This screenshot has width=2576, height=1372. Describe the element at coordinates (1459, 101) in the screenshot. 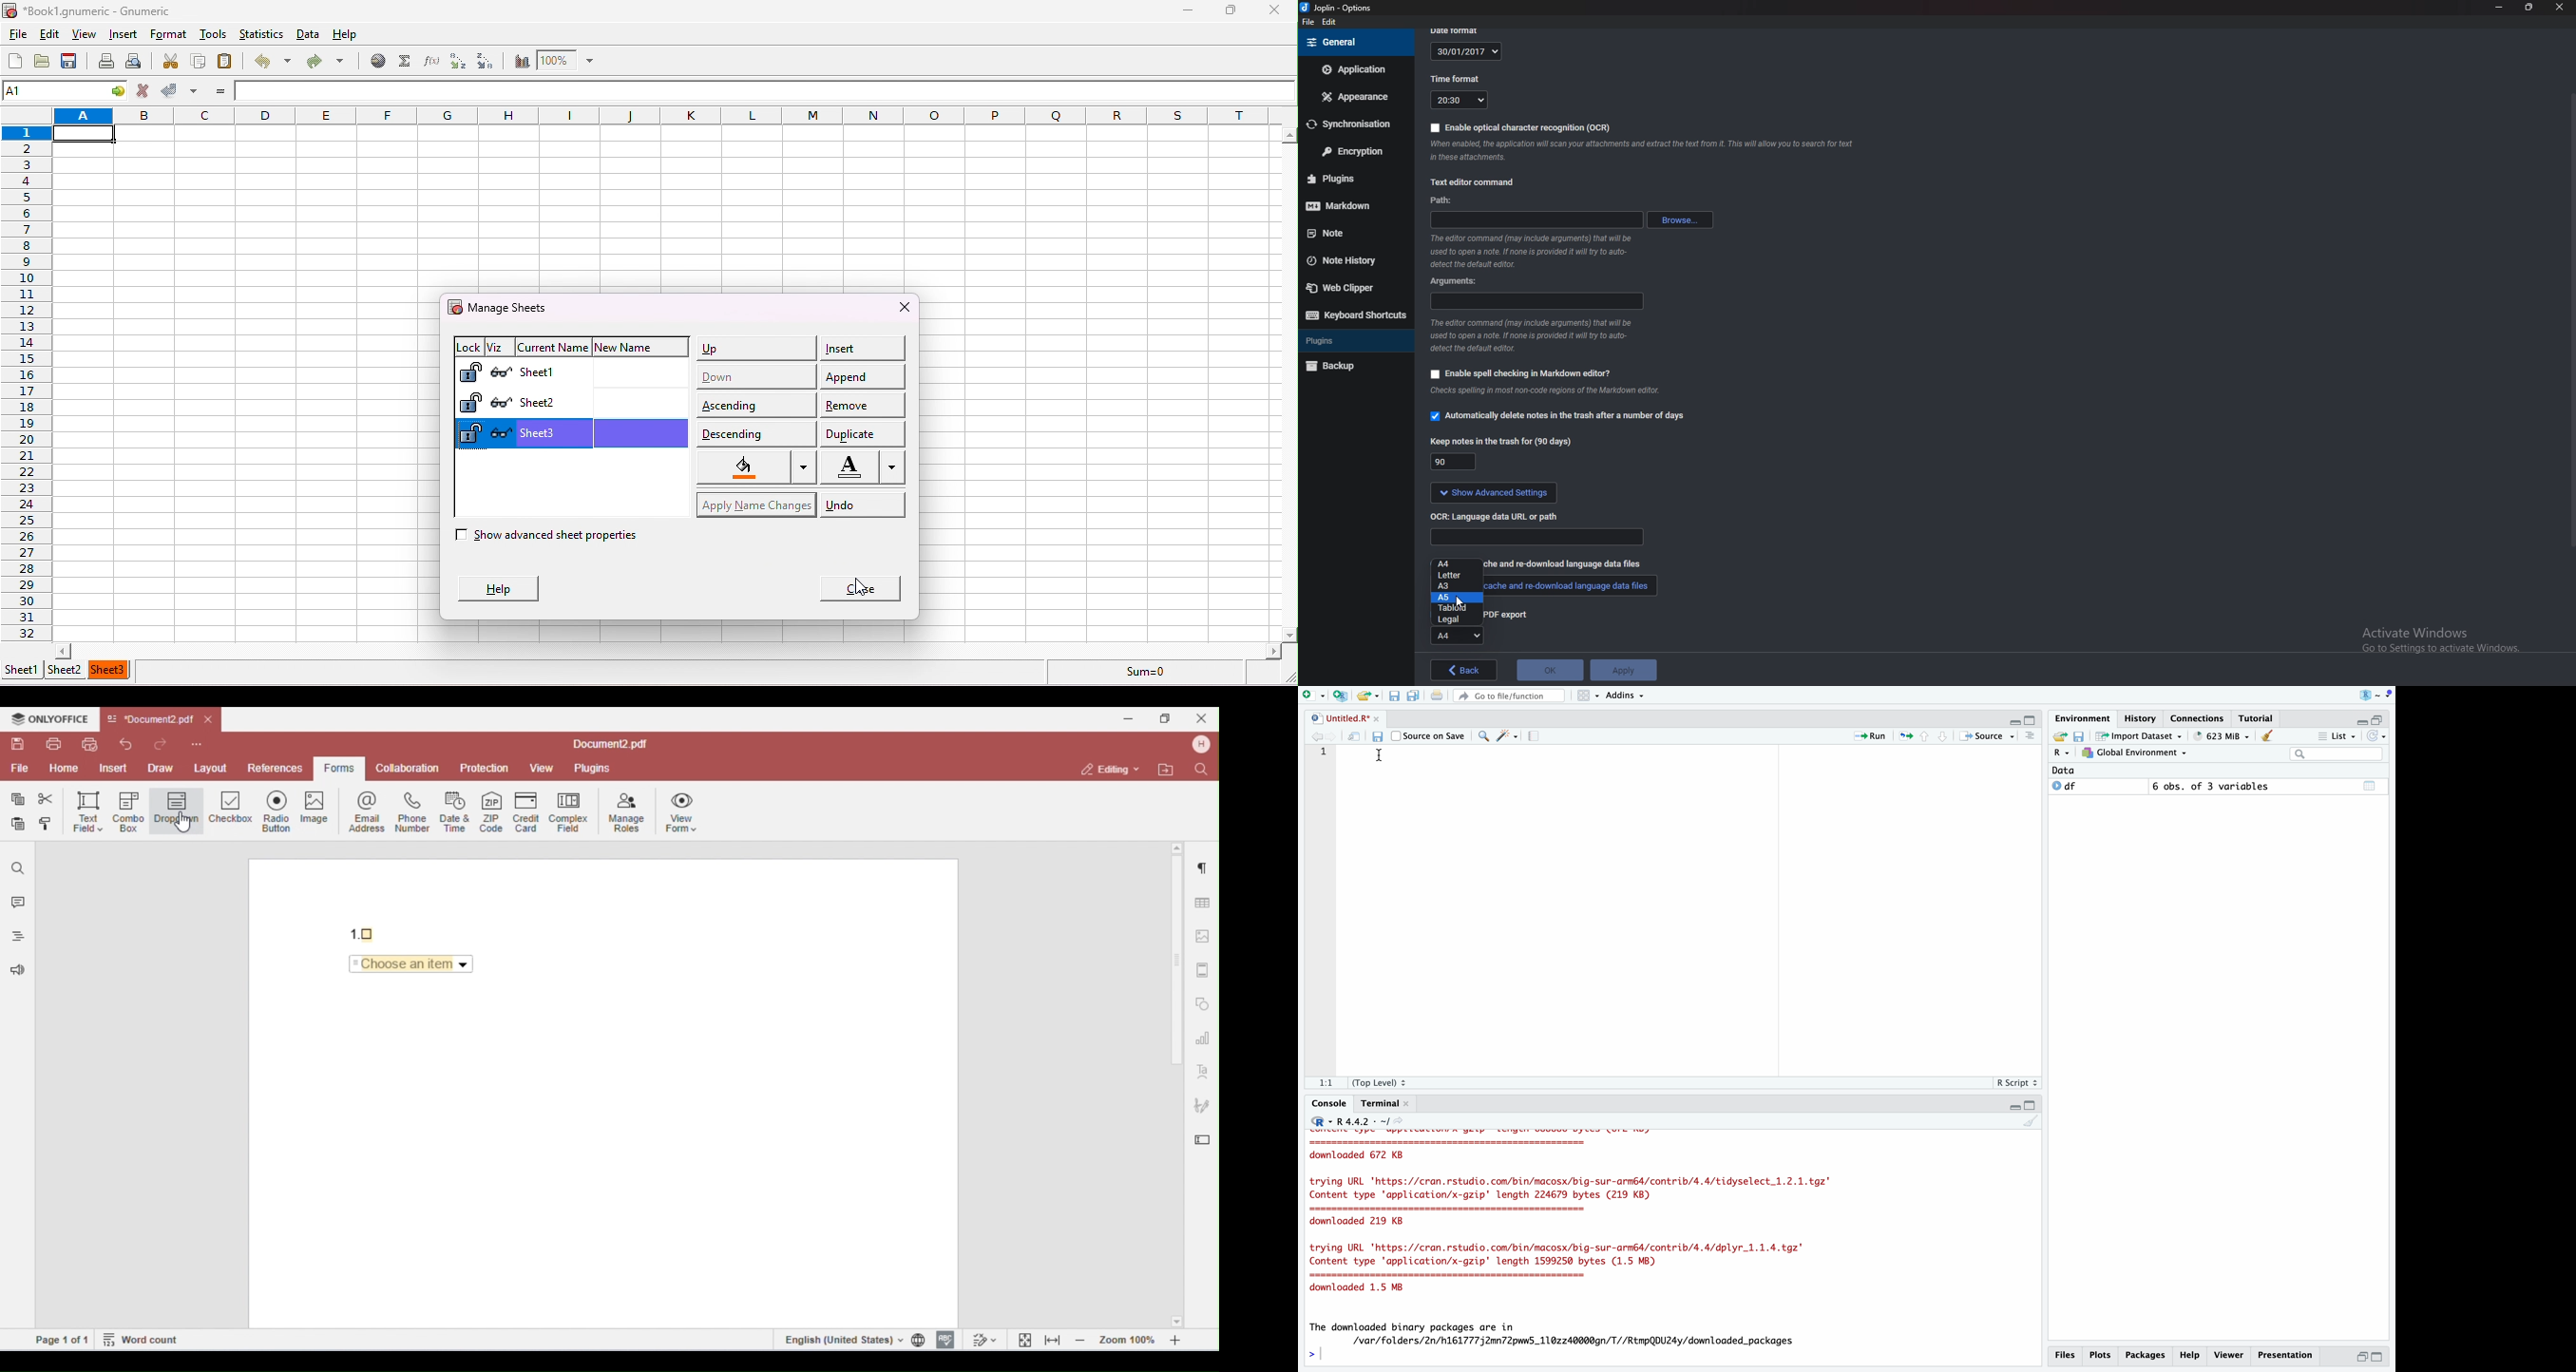

I see `20:30` at that location.